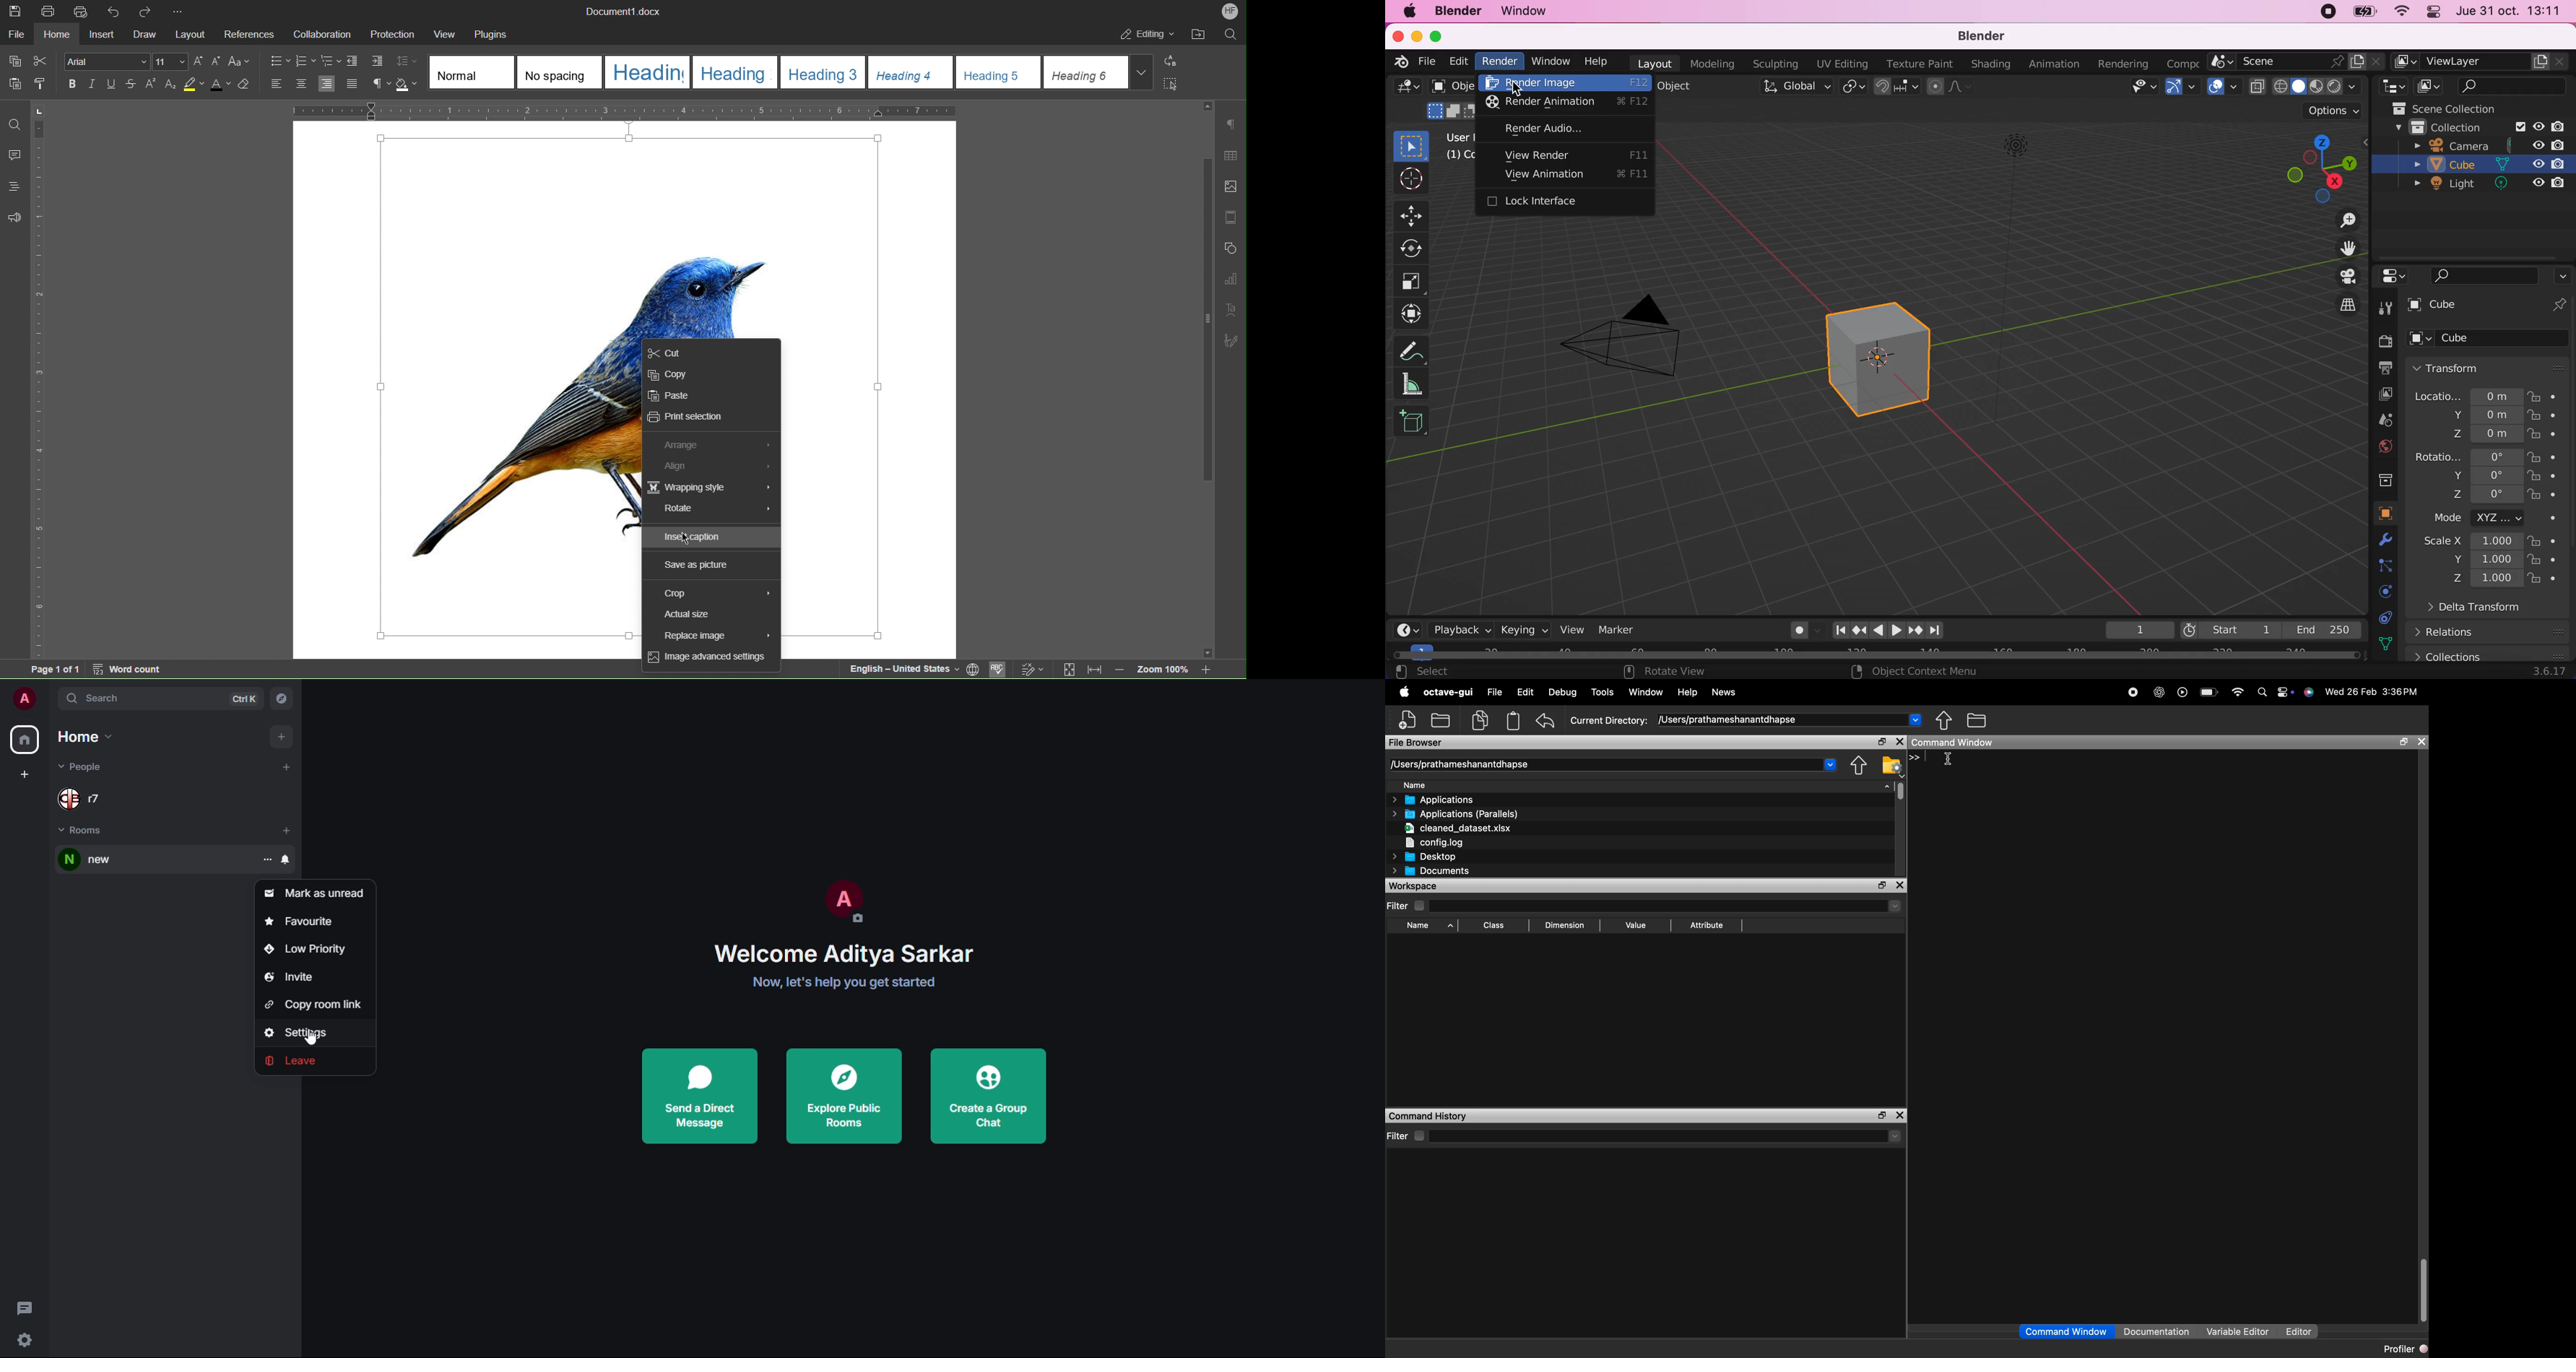  What do you see at coordinates (220, 85) in the screenshot?
I see `Font Color` at bounding box center [220, 85].